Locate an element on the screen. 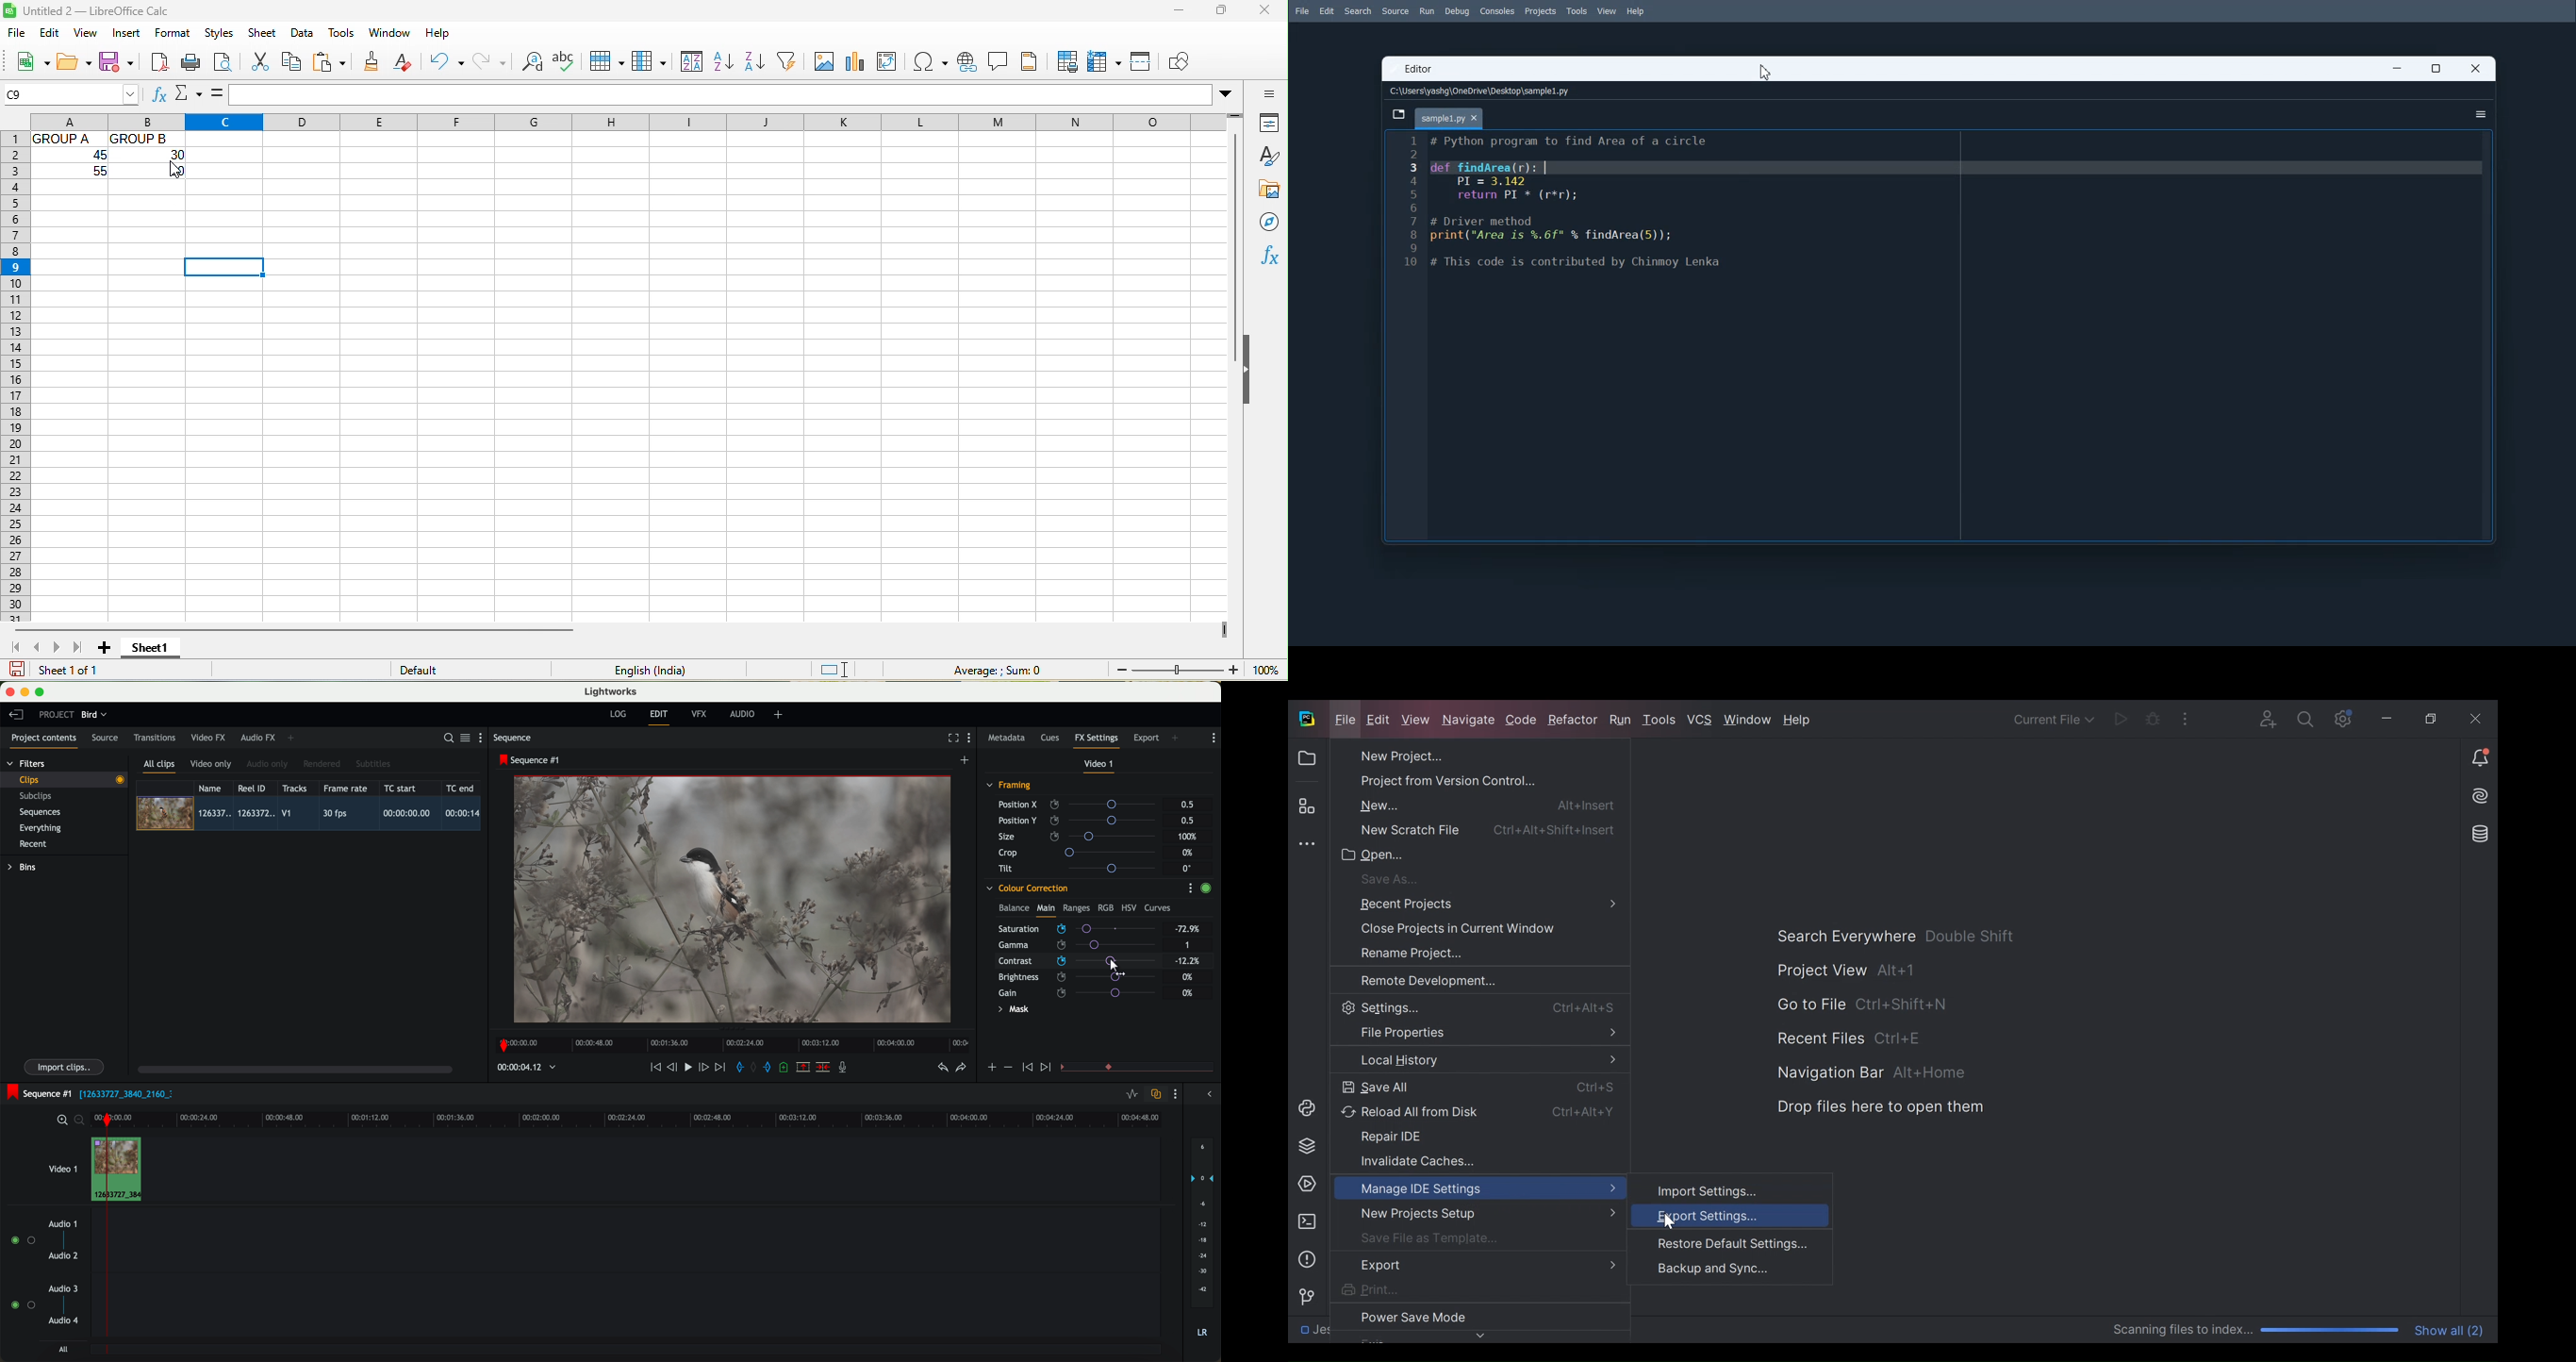  sequence #1 is located at coordinates (37, 1094).